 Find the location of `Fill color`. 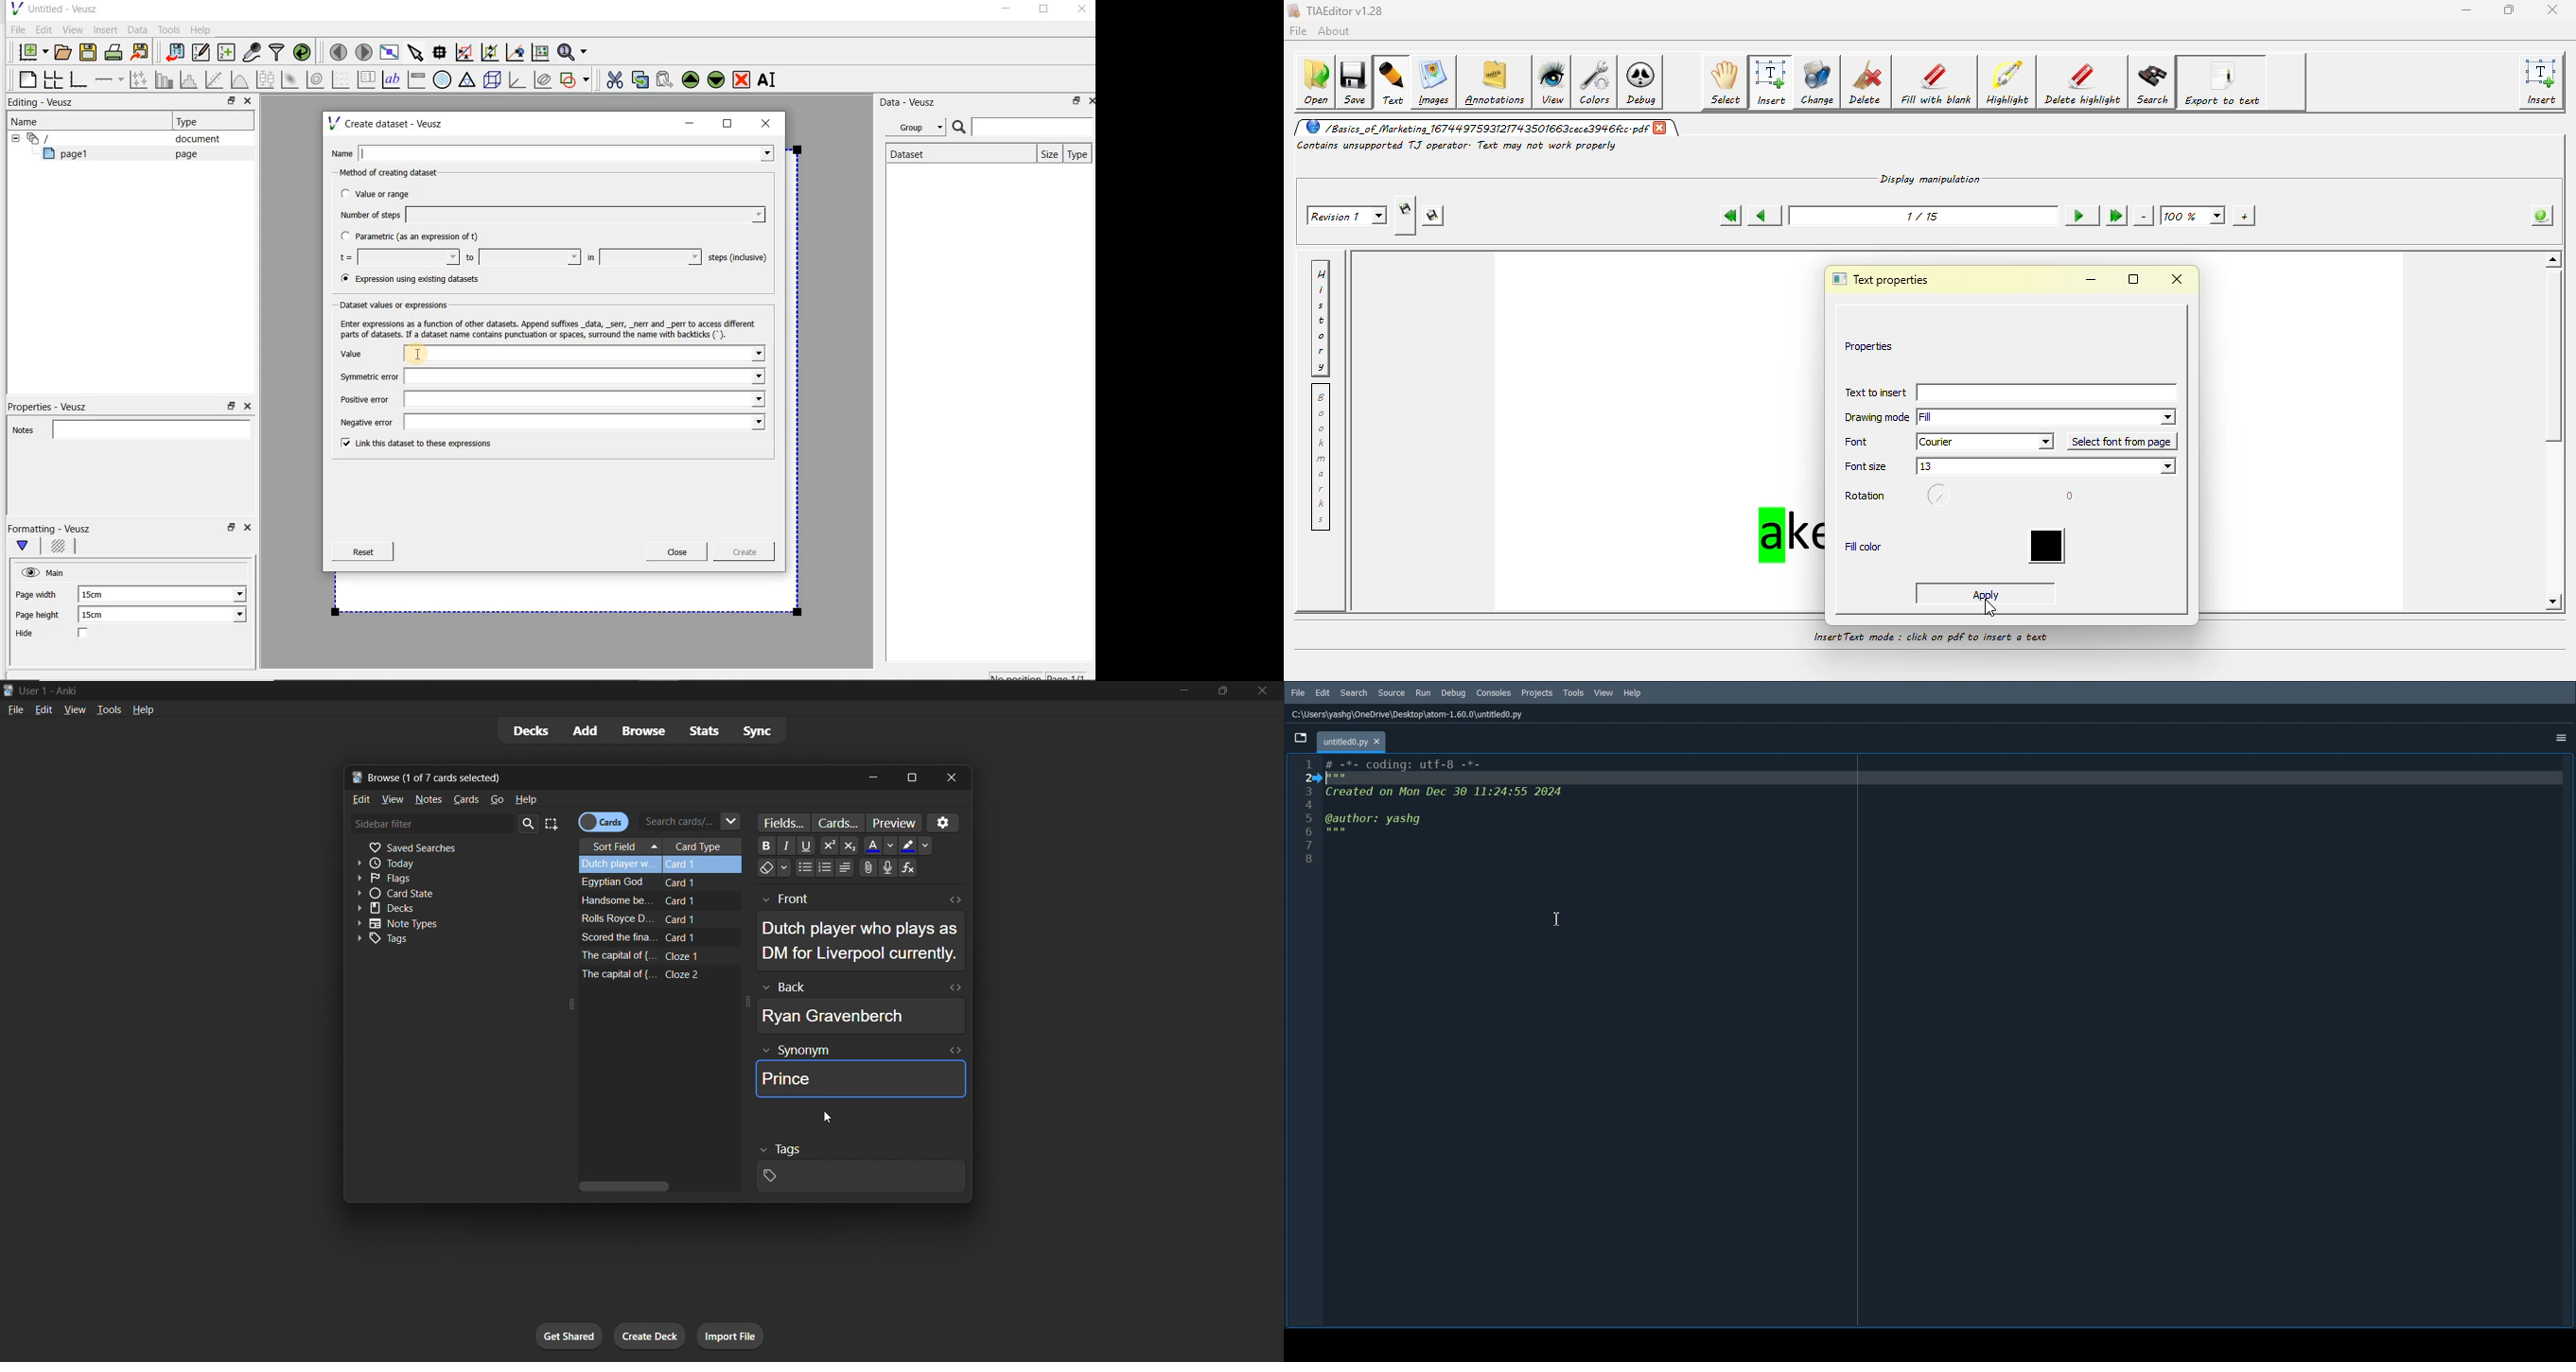

Fill color is located at coordinates (907, 846).